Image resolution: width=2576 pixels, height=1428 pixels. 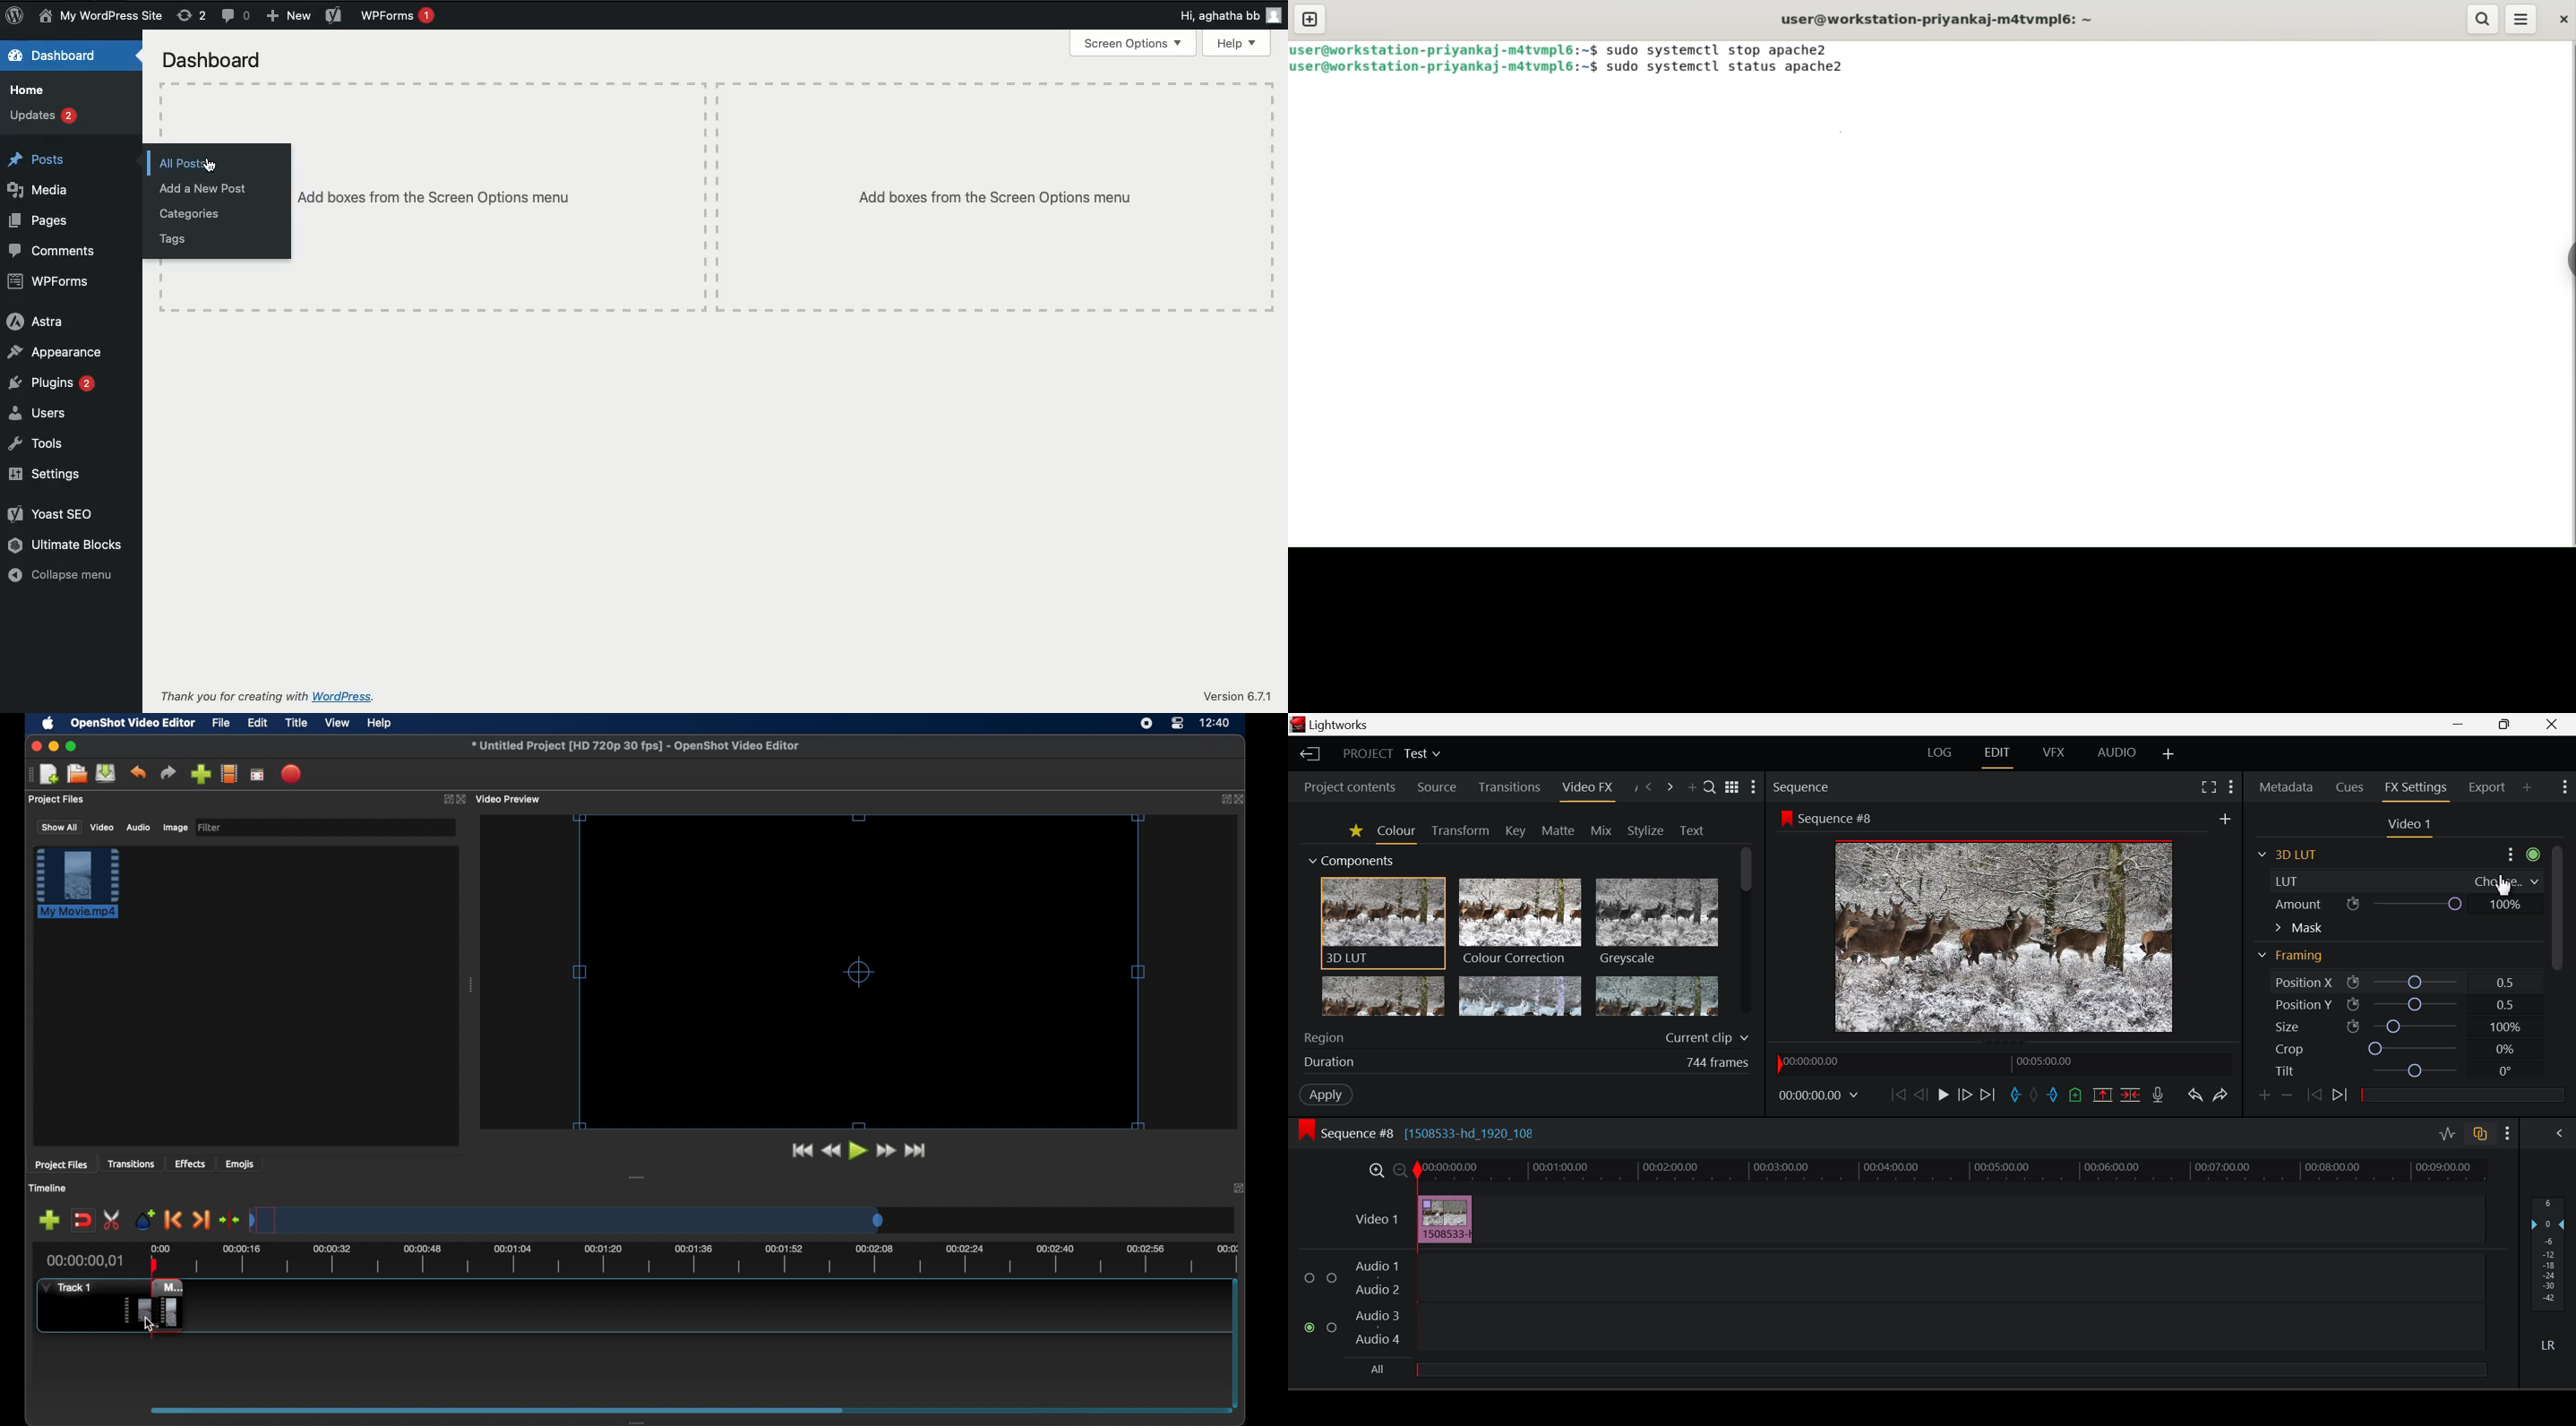 What do you see at coordinates (2447, 1133) in the screenshot?
I see `Toggle audio levels editing` at bounding box center [2447, 1133].